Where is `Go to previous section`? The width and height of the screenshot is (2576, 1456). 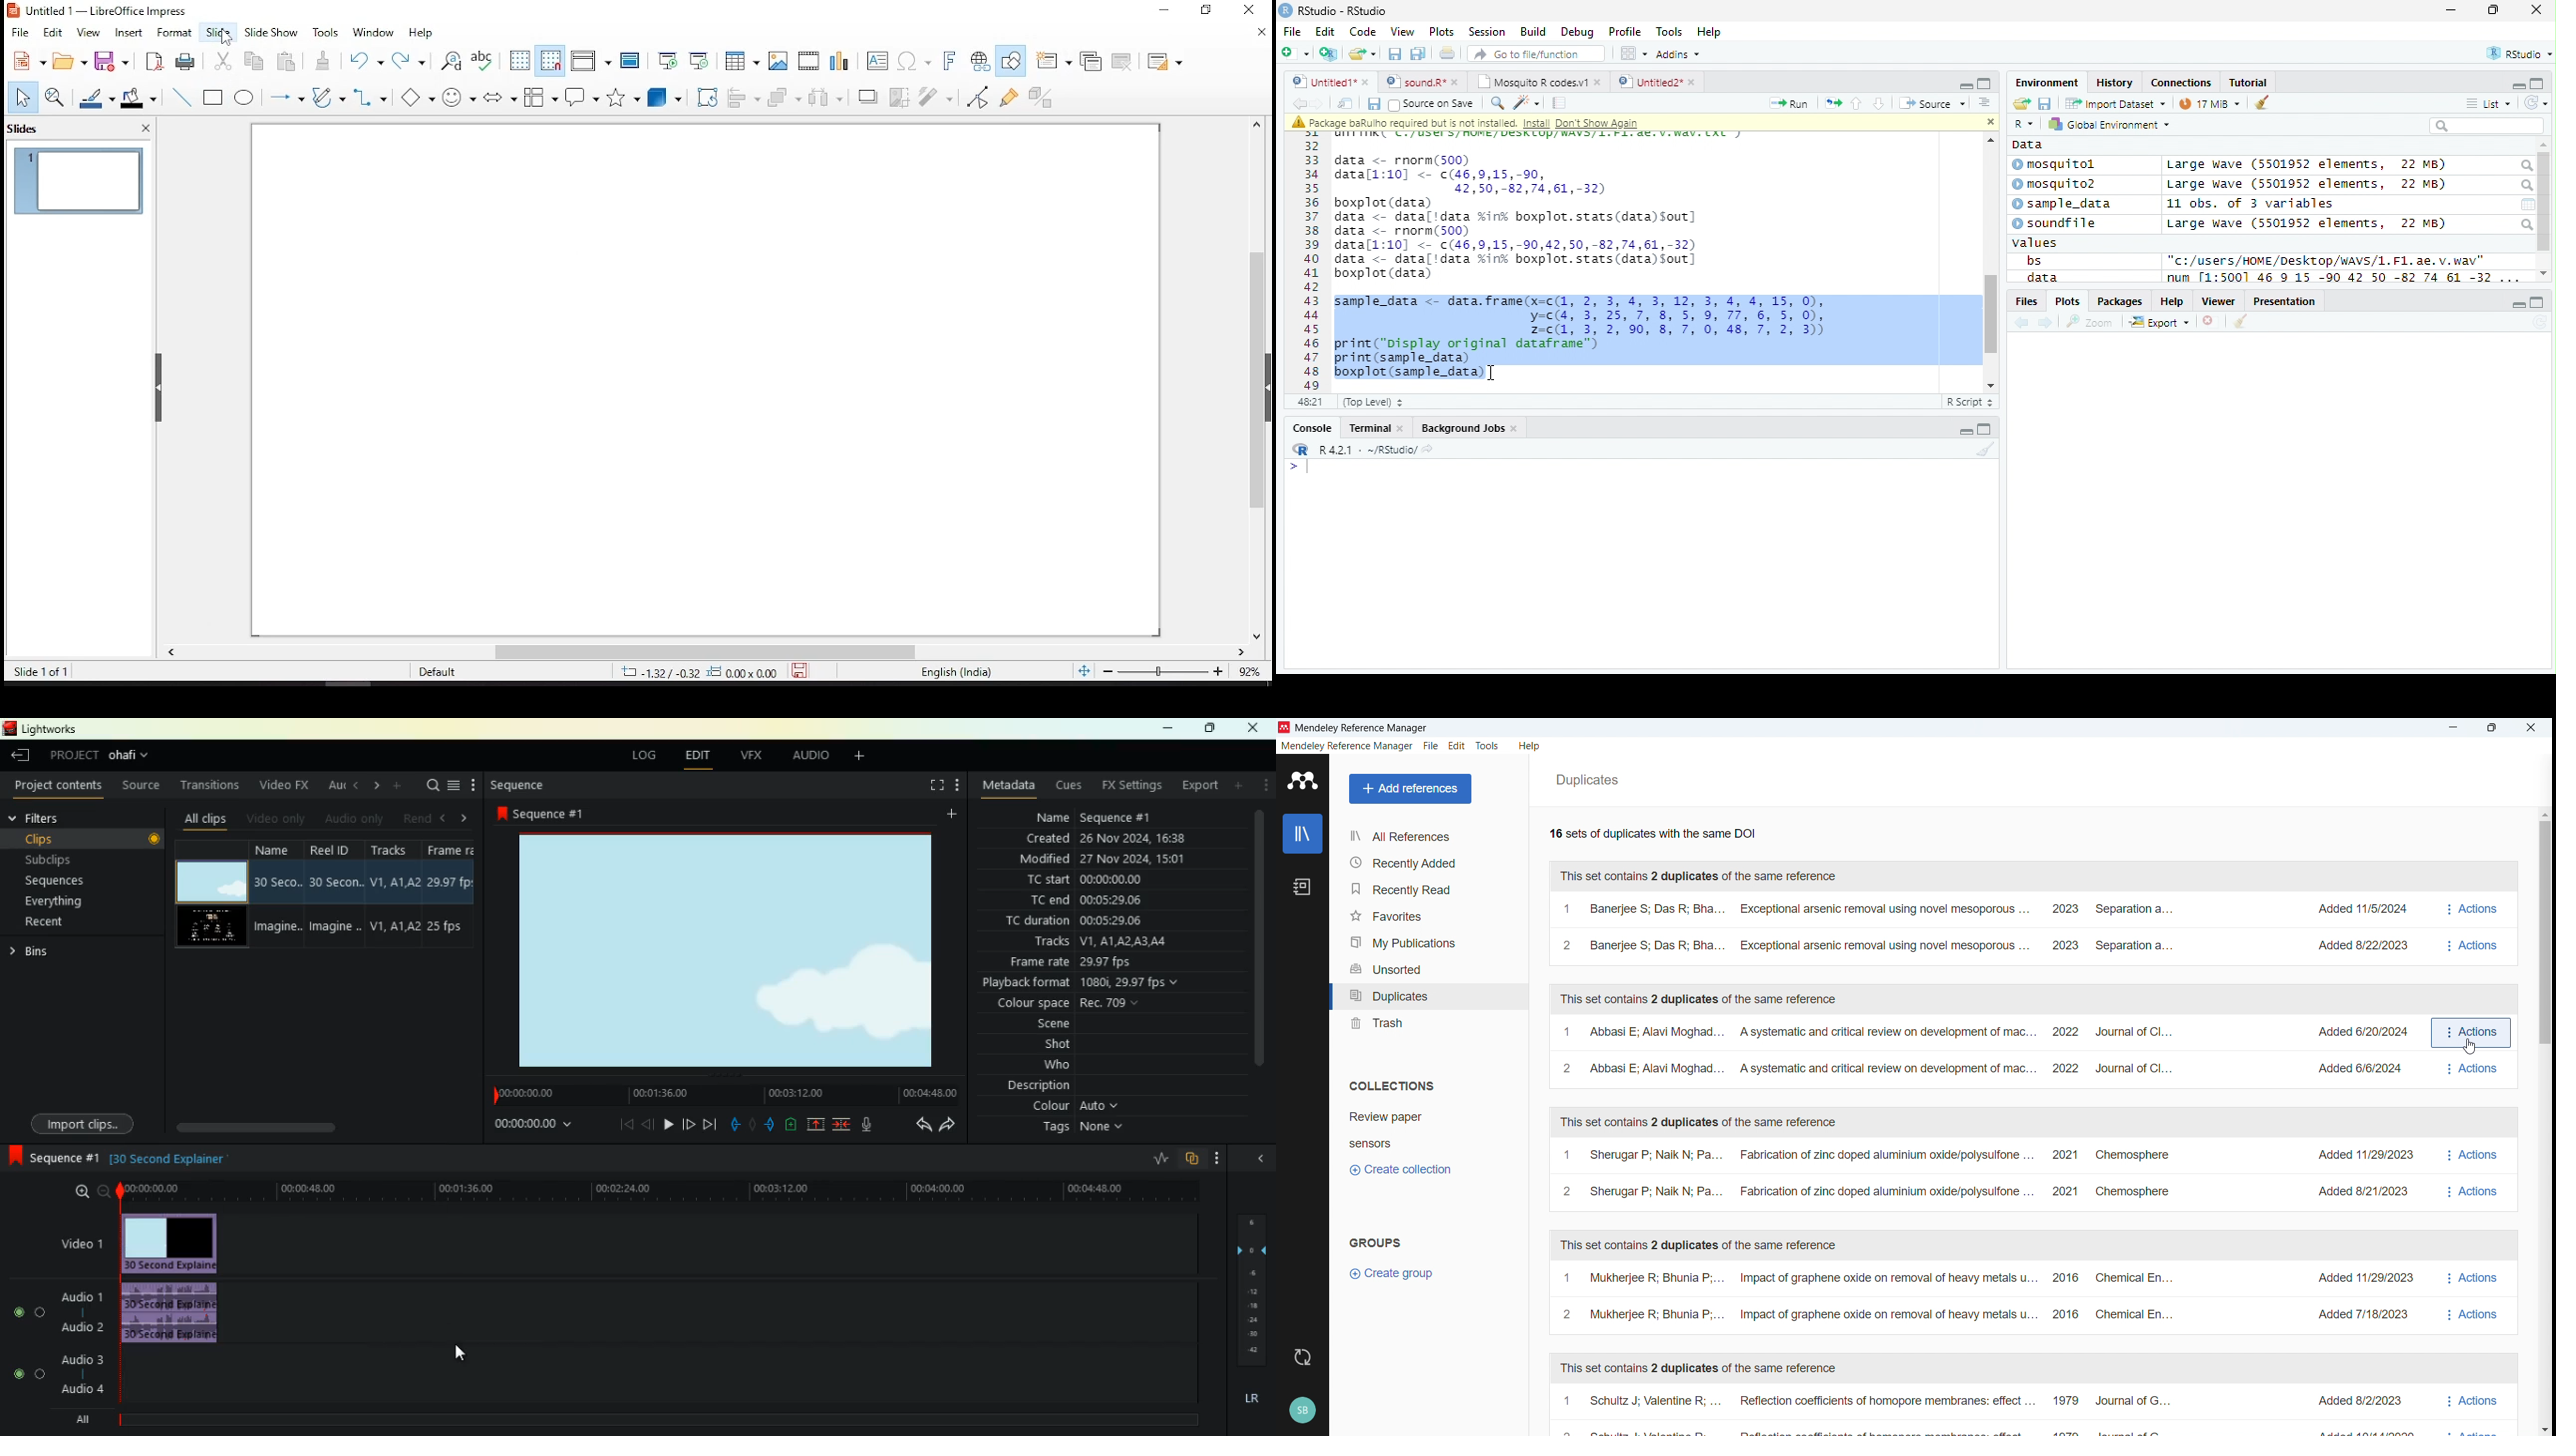
Go to previous section is located at coordinates (1855, 103).